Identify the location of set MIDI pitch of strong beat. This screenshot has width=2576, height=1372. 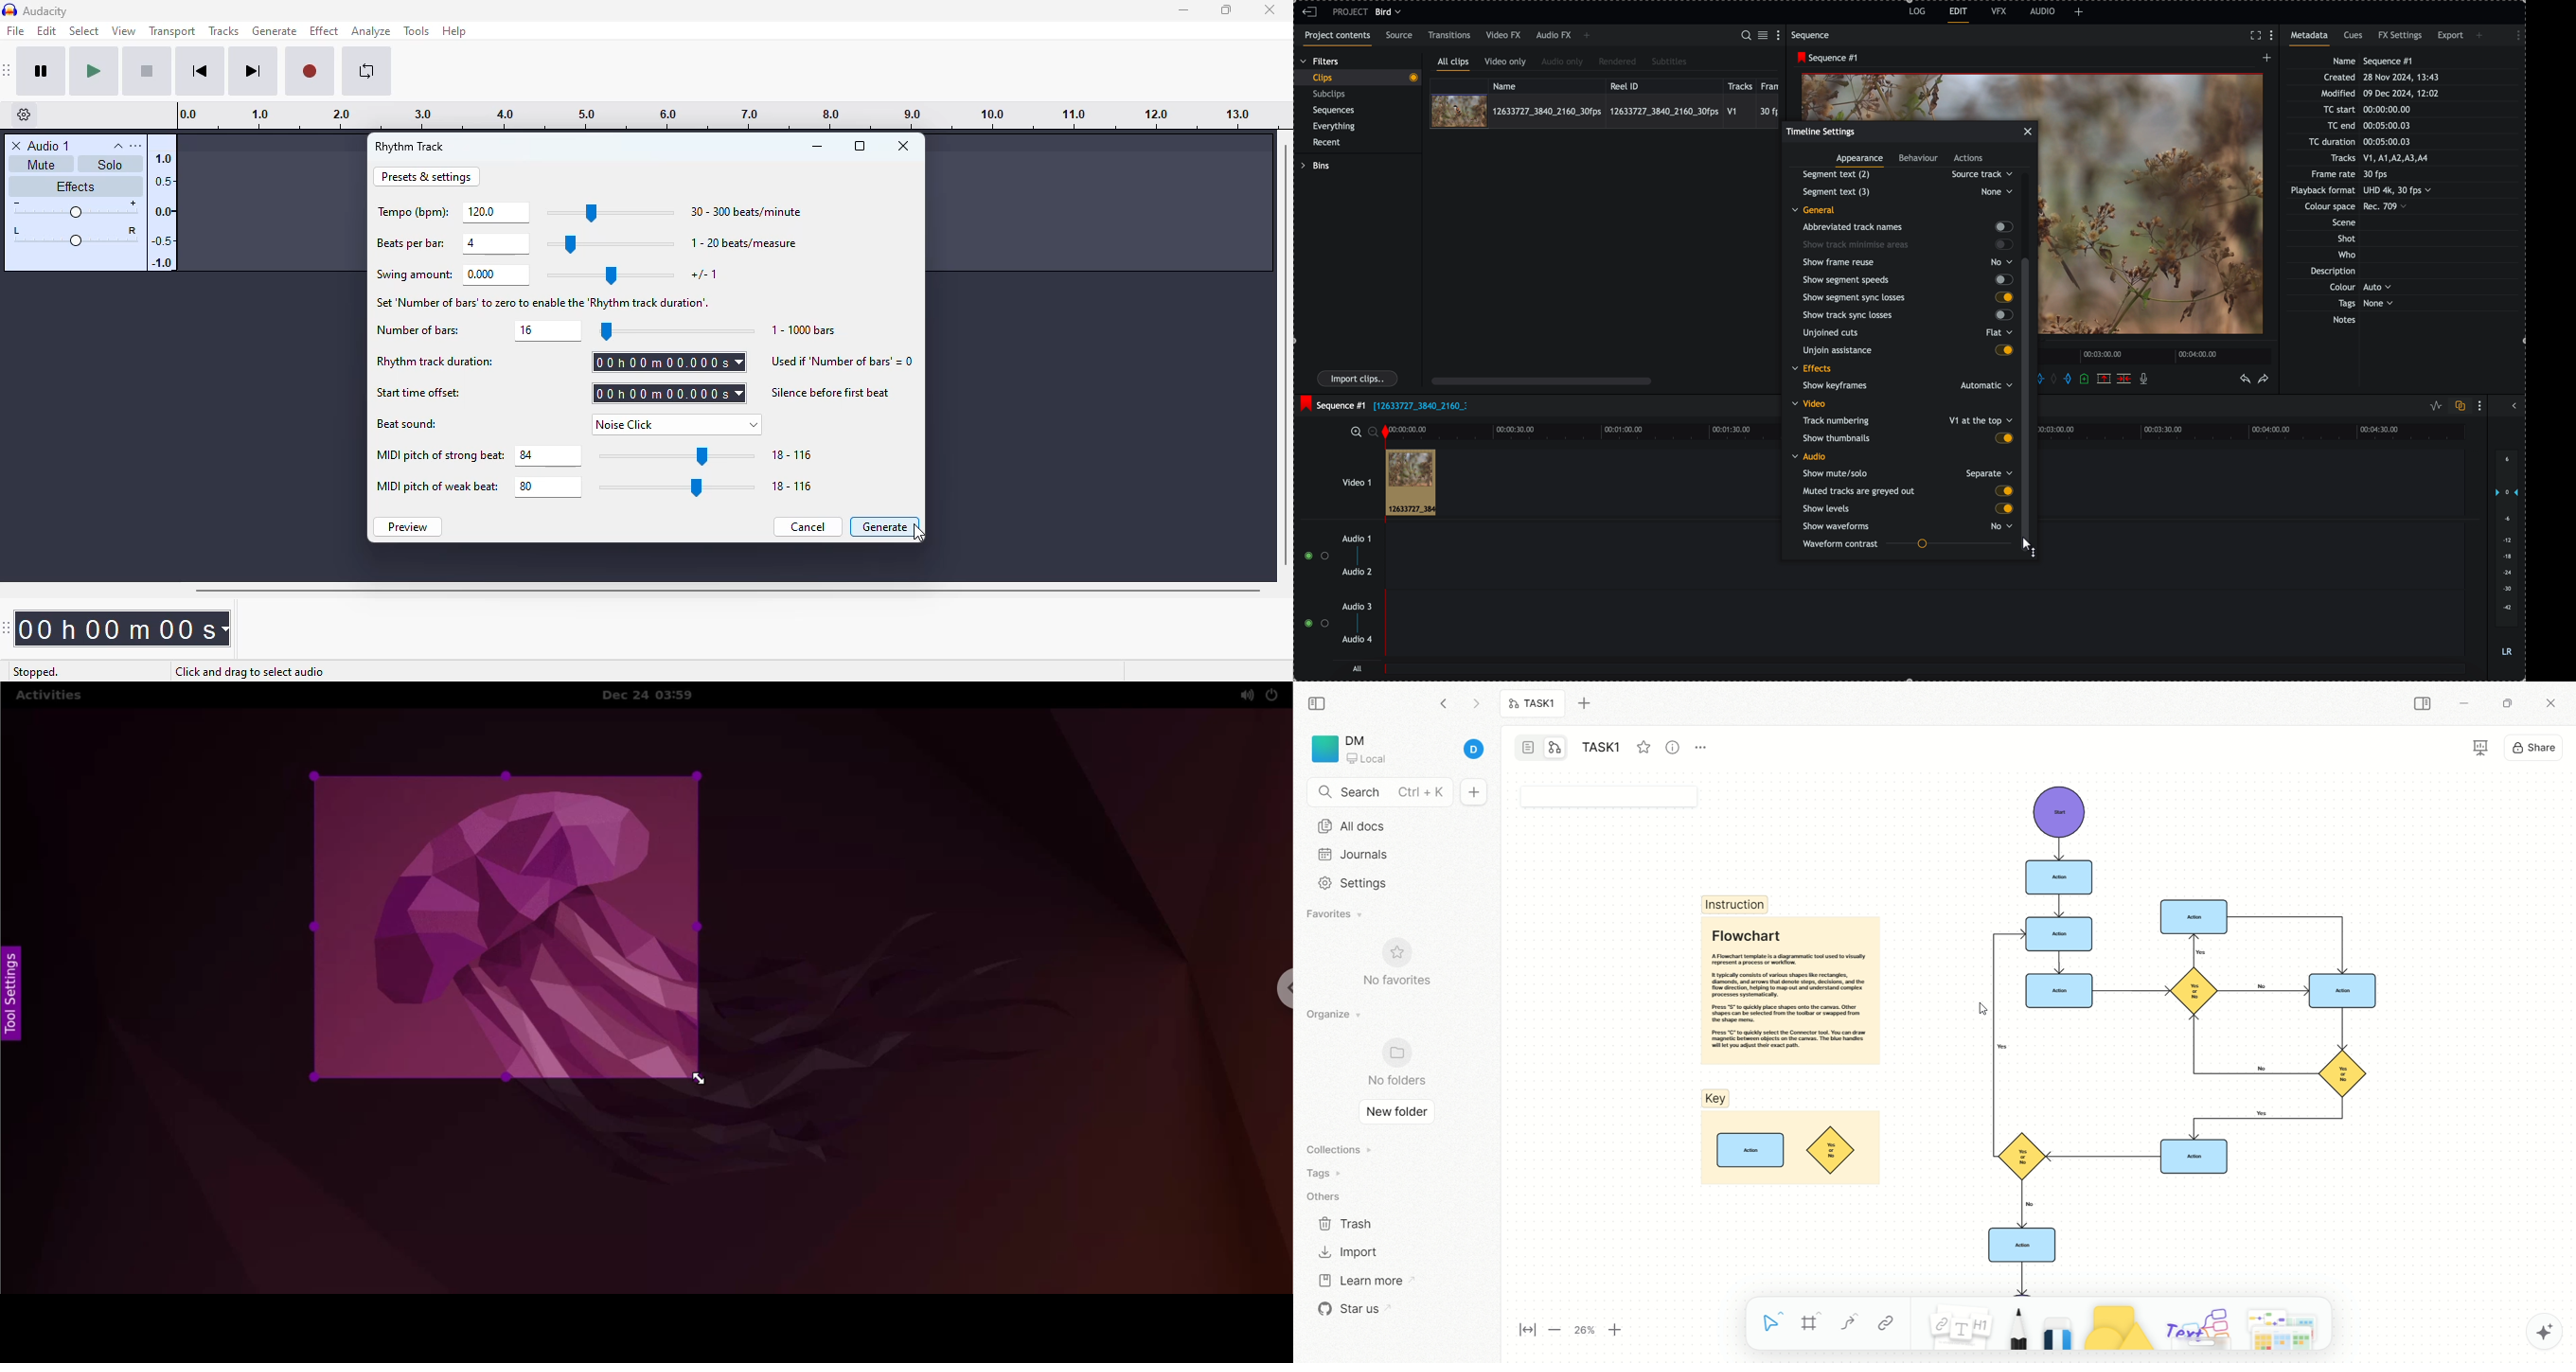
(550, 456).